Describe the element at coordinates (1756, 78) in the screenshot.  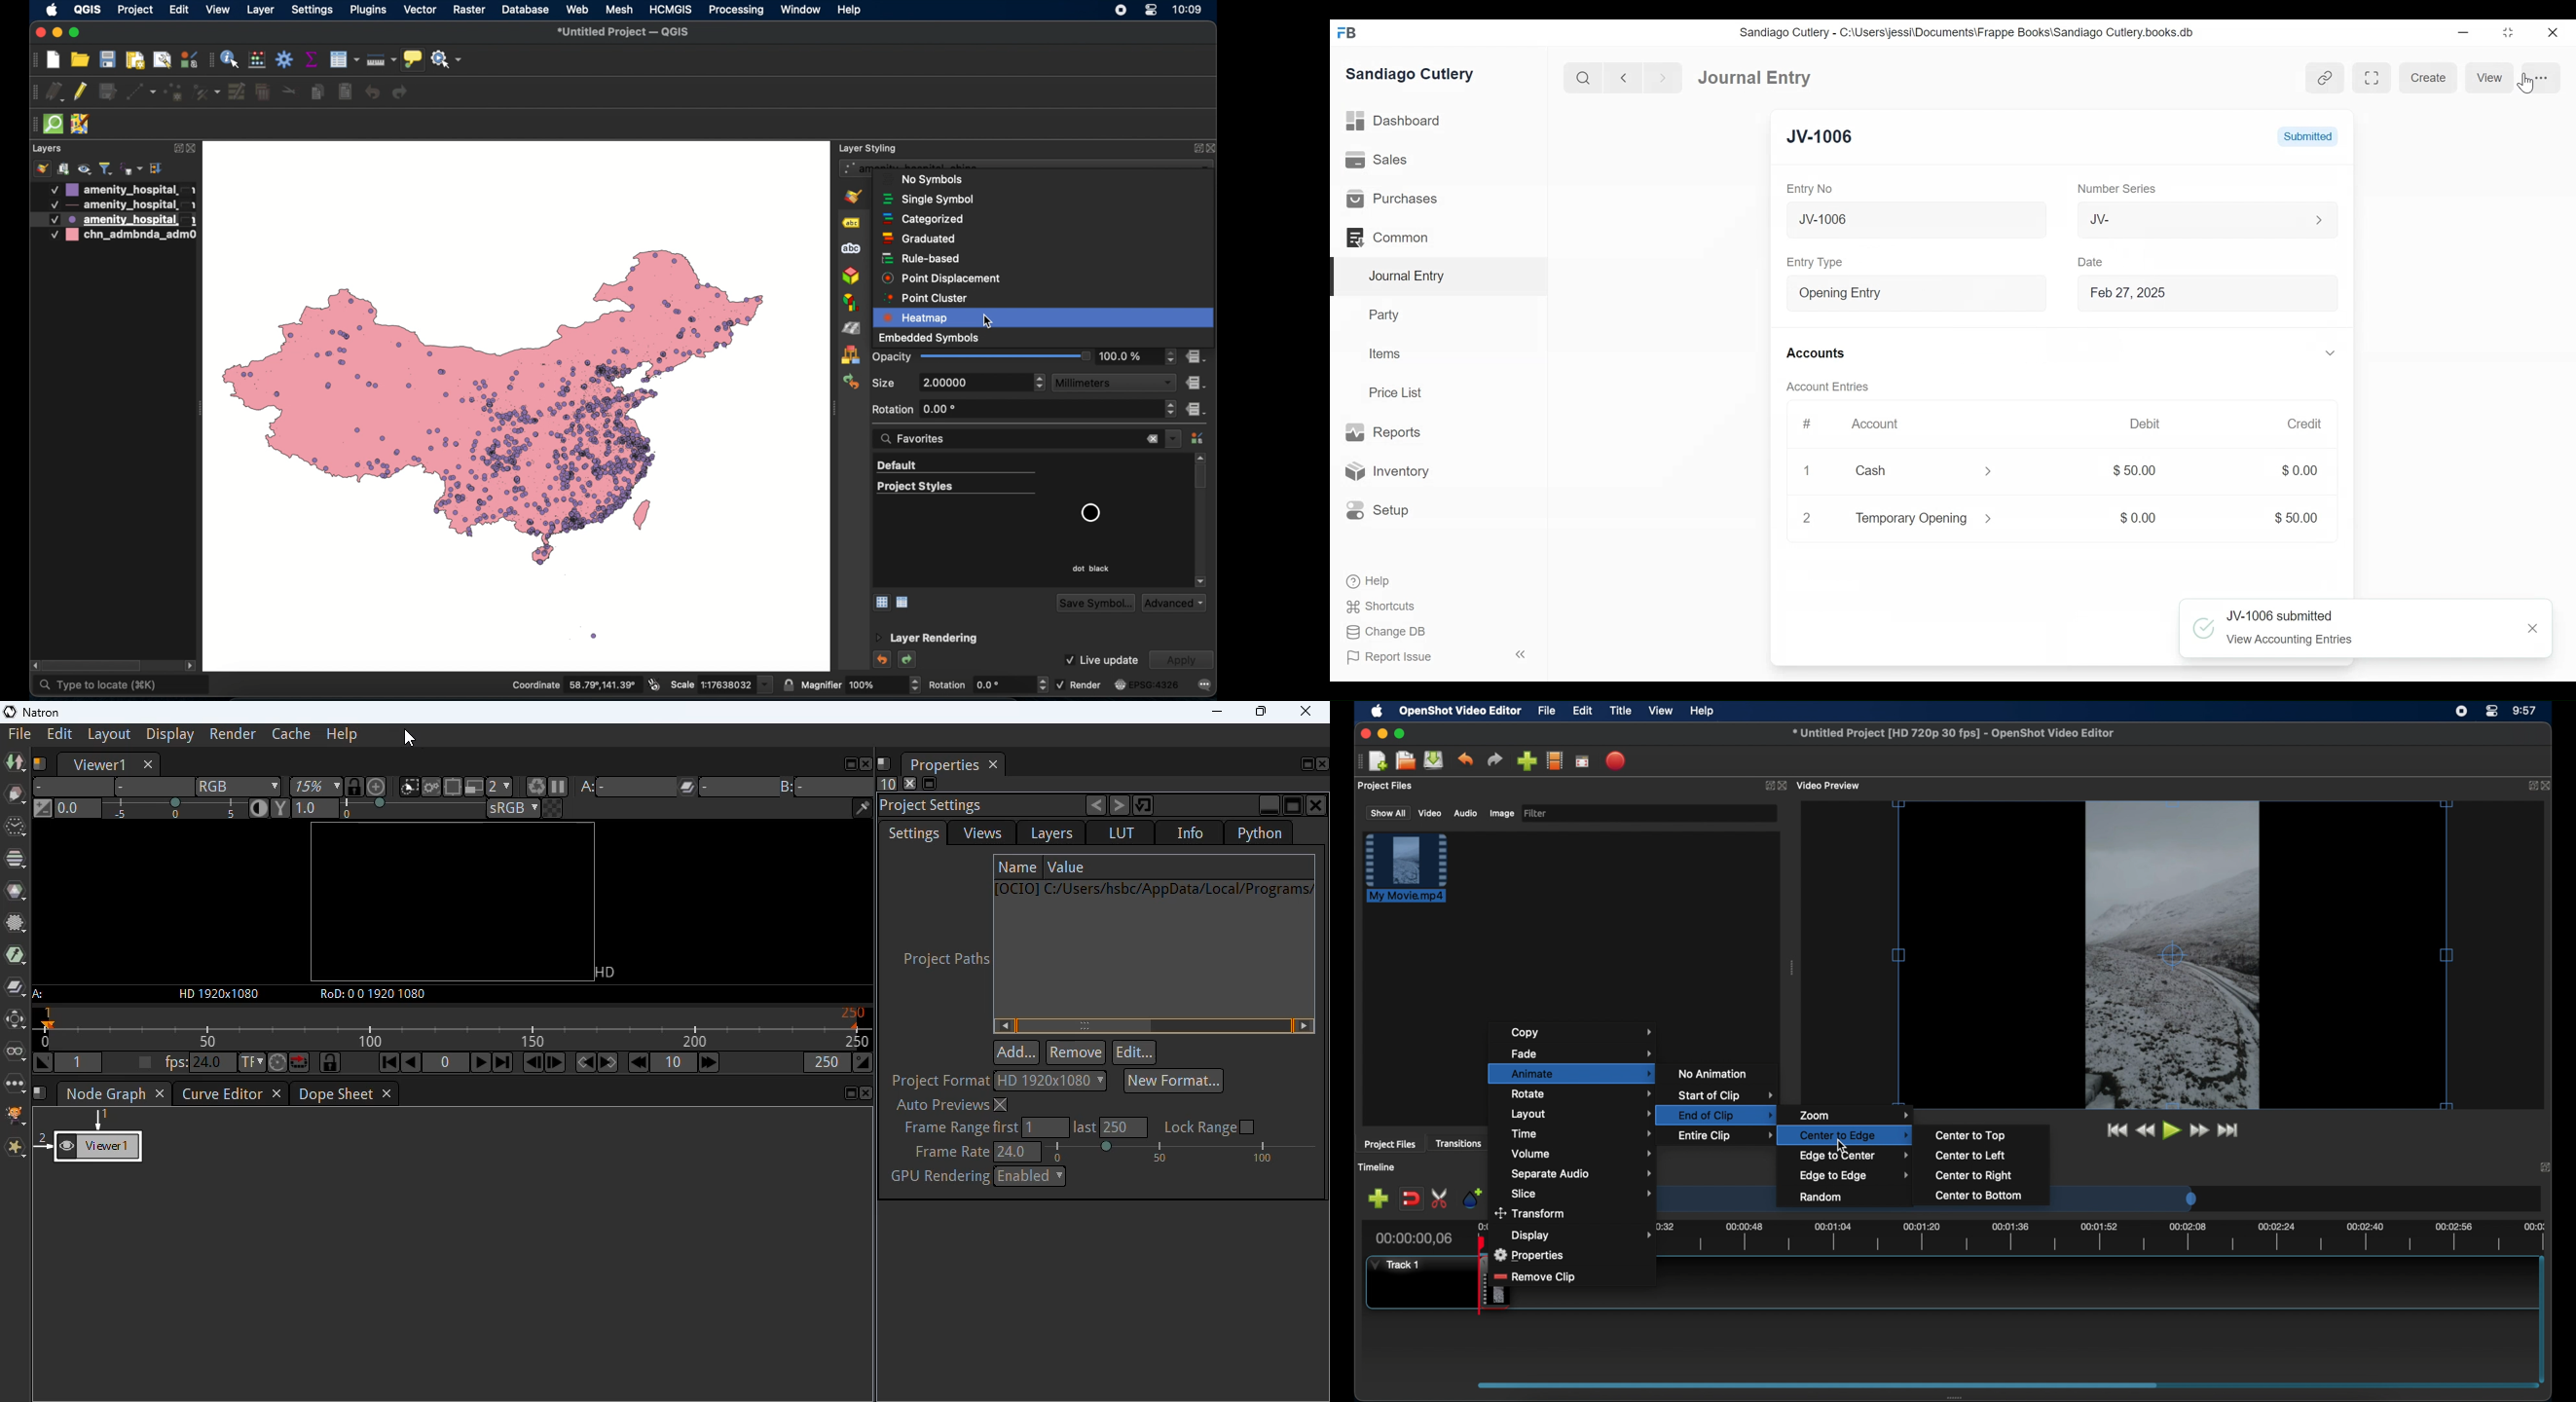
I see `Journal Entry` at that location.